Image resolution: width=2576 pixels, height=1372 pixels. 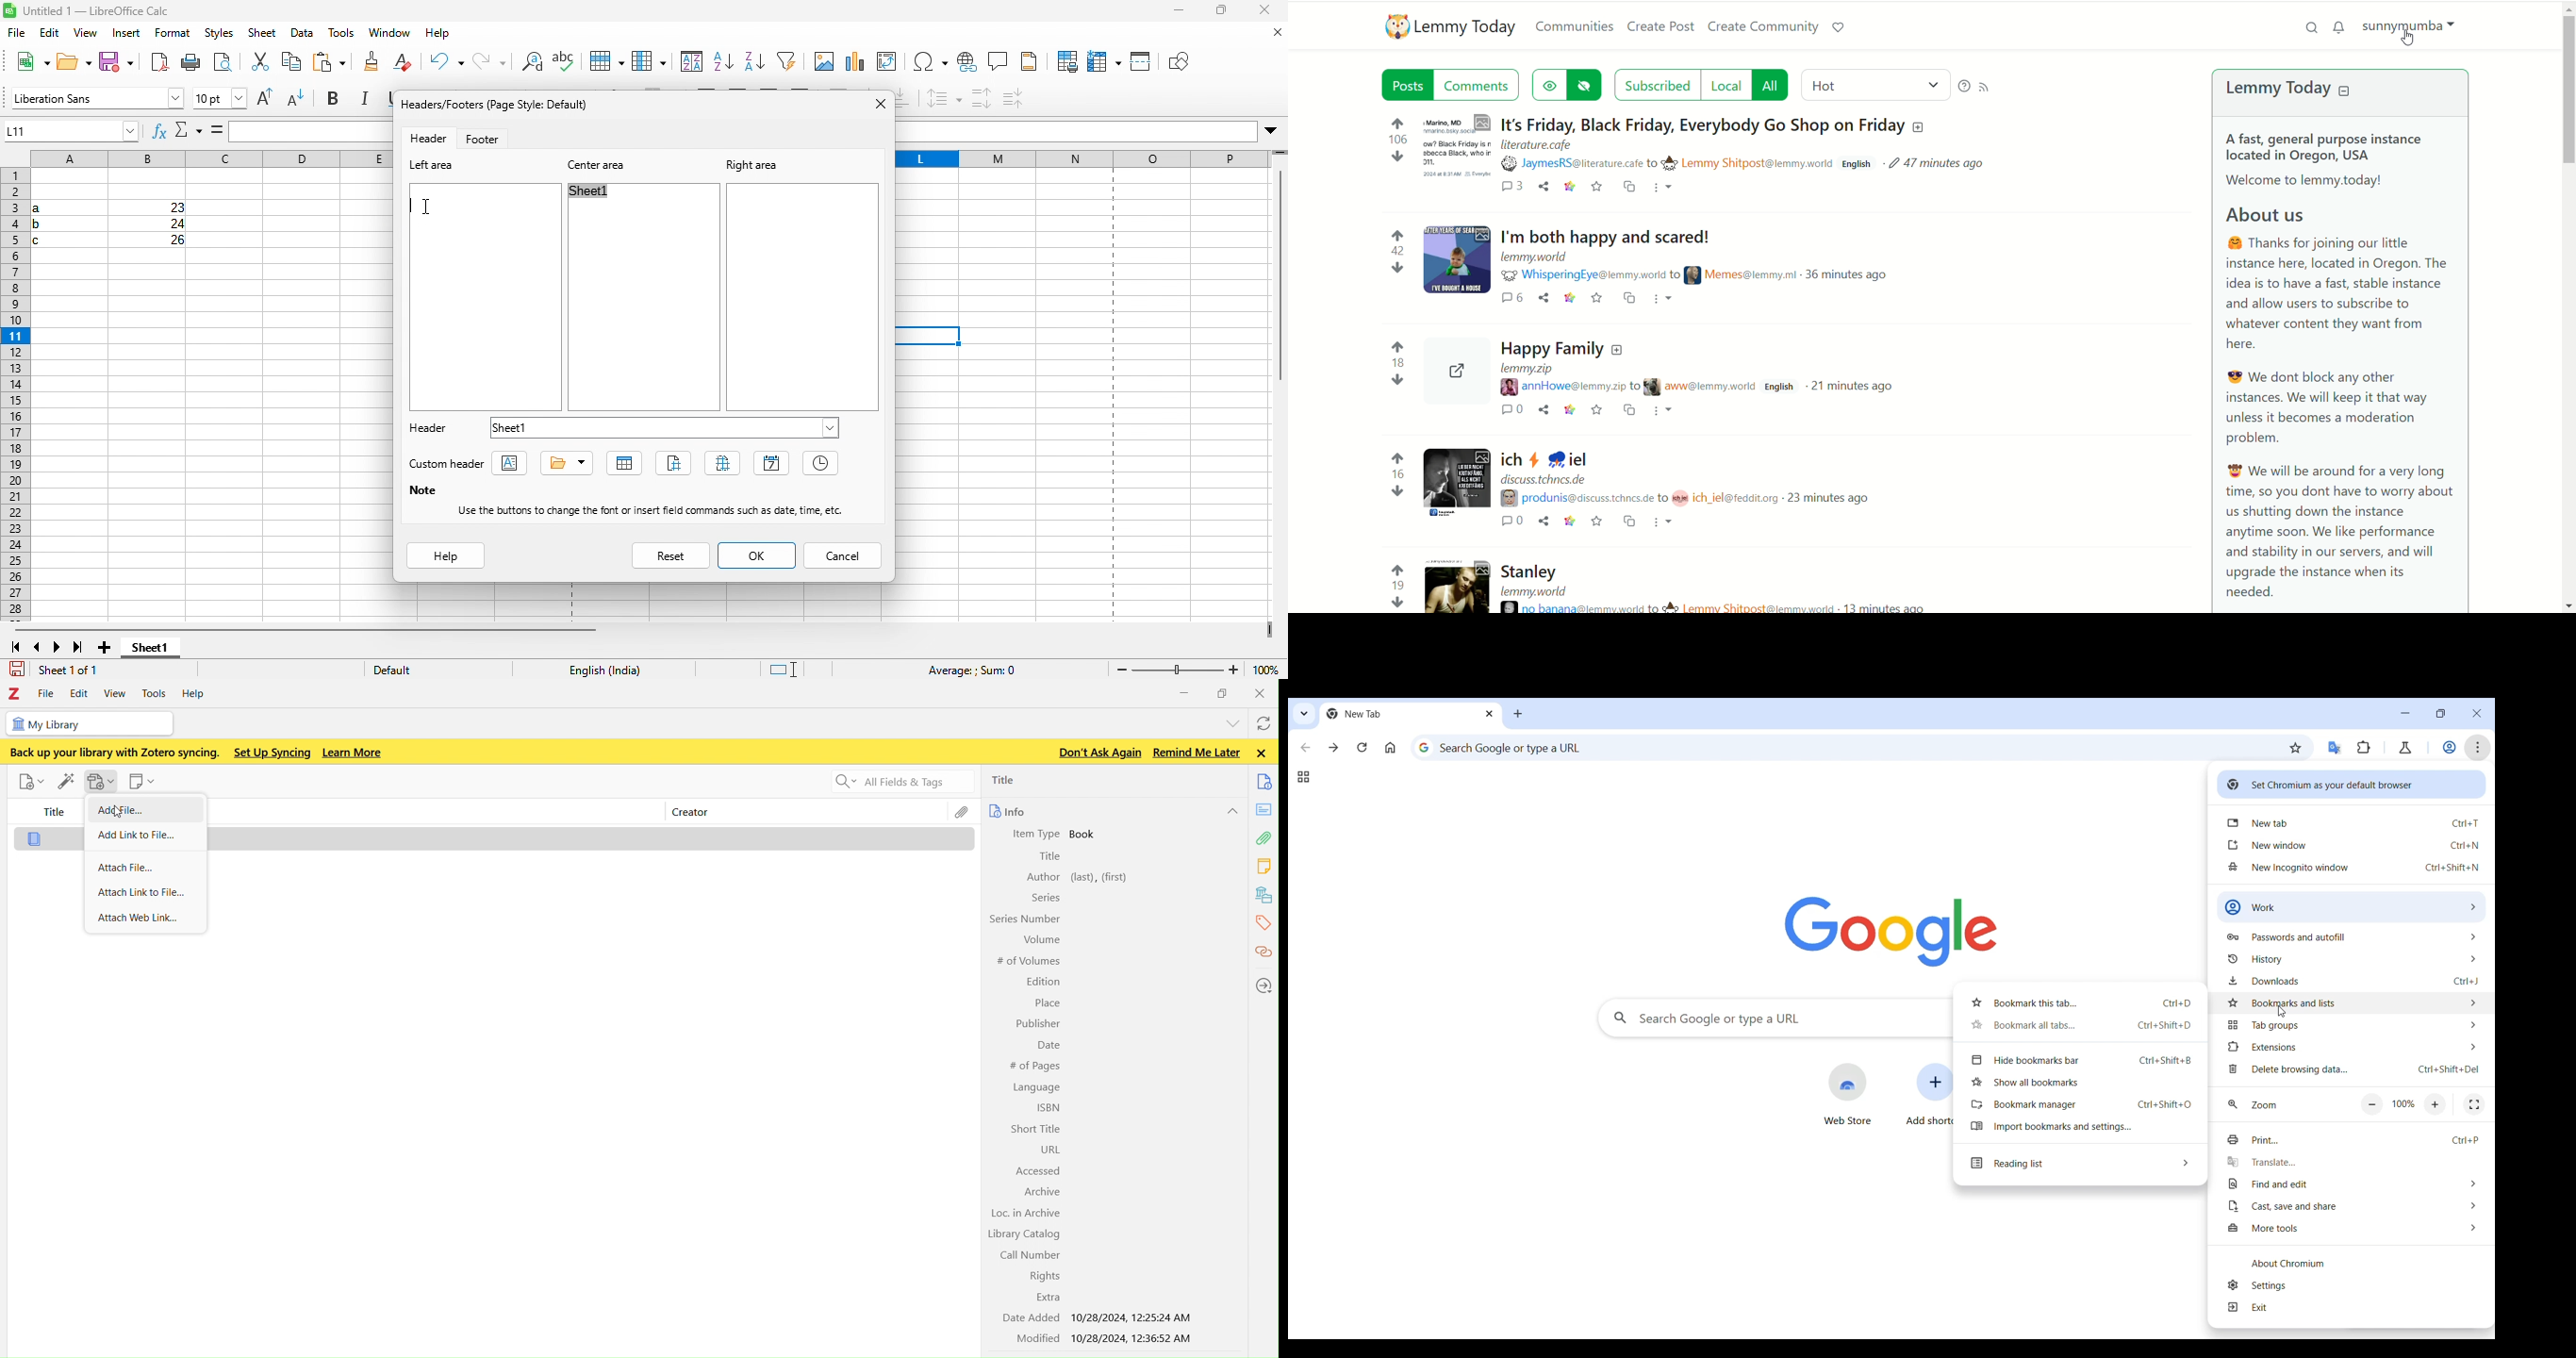 I want to click on note, so click(x=427, y=489).